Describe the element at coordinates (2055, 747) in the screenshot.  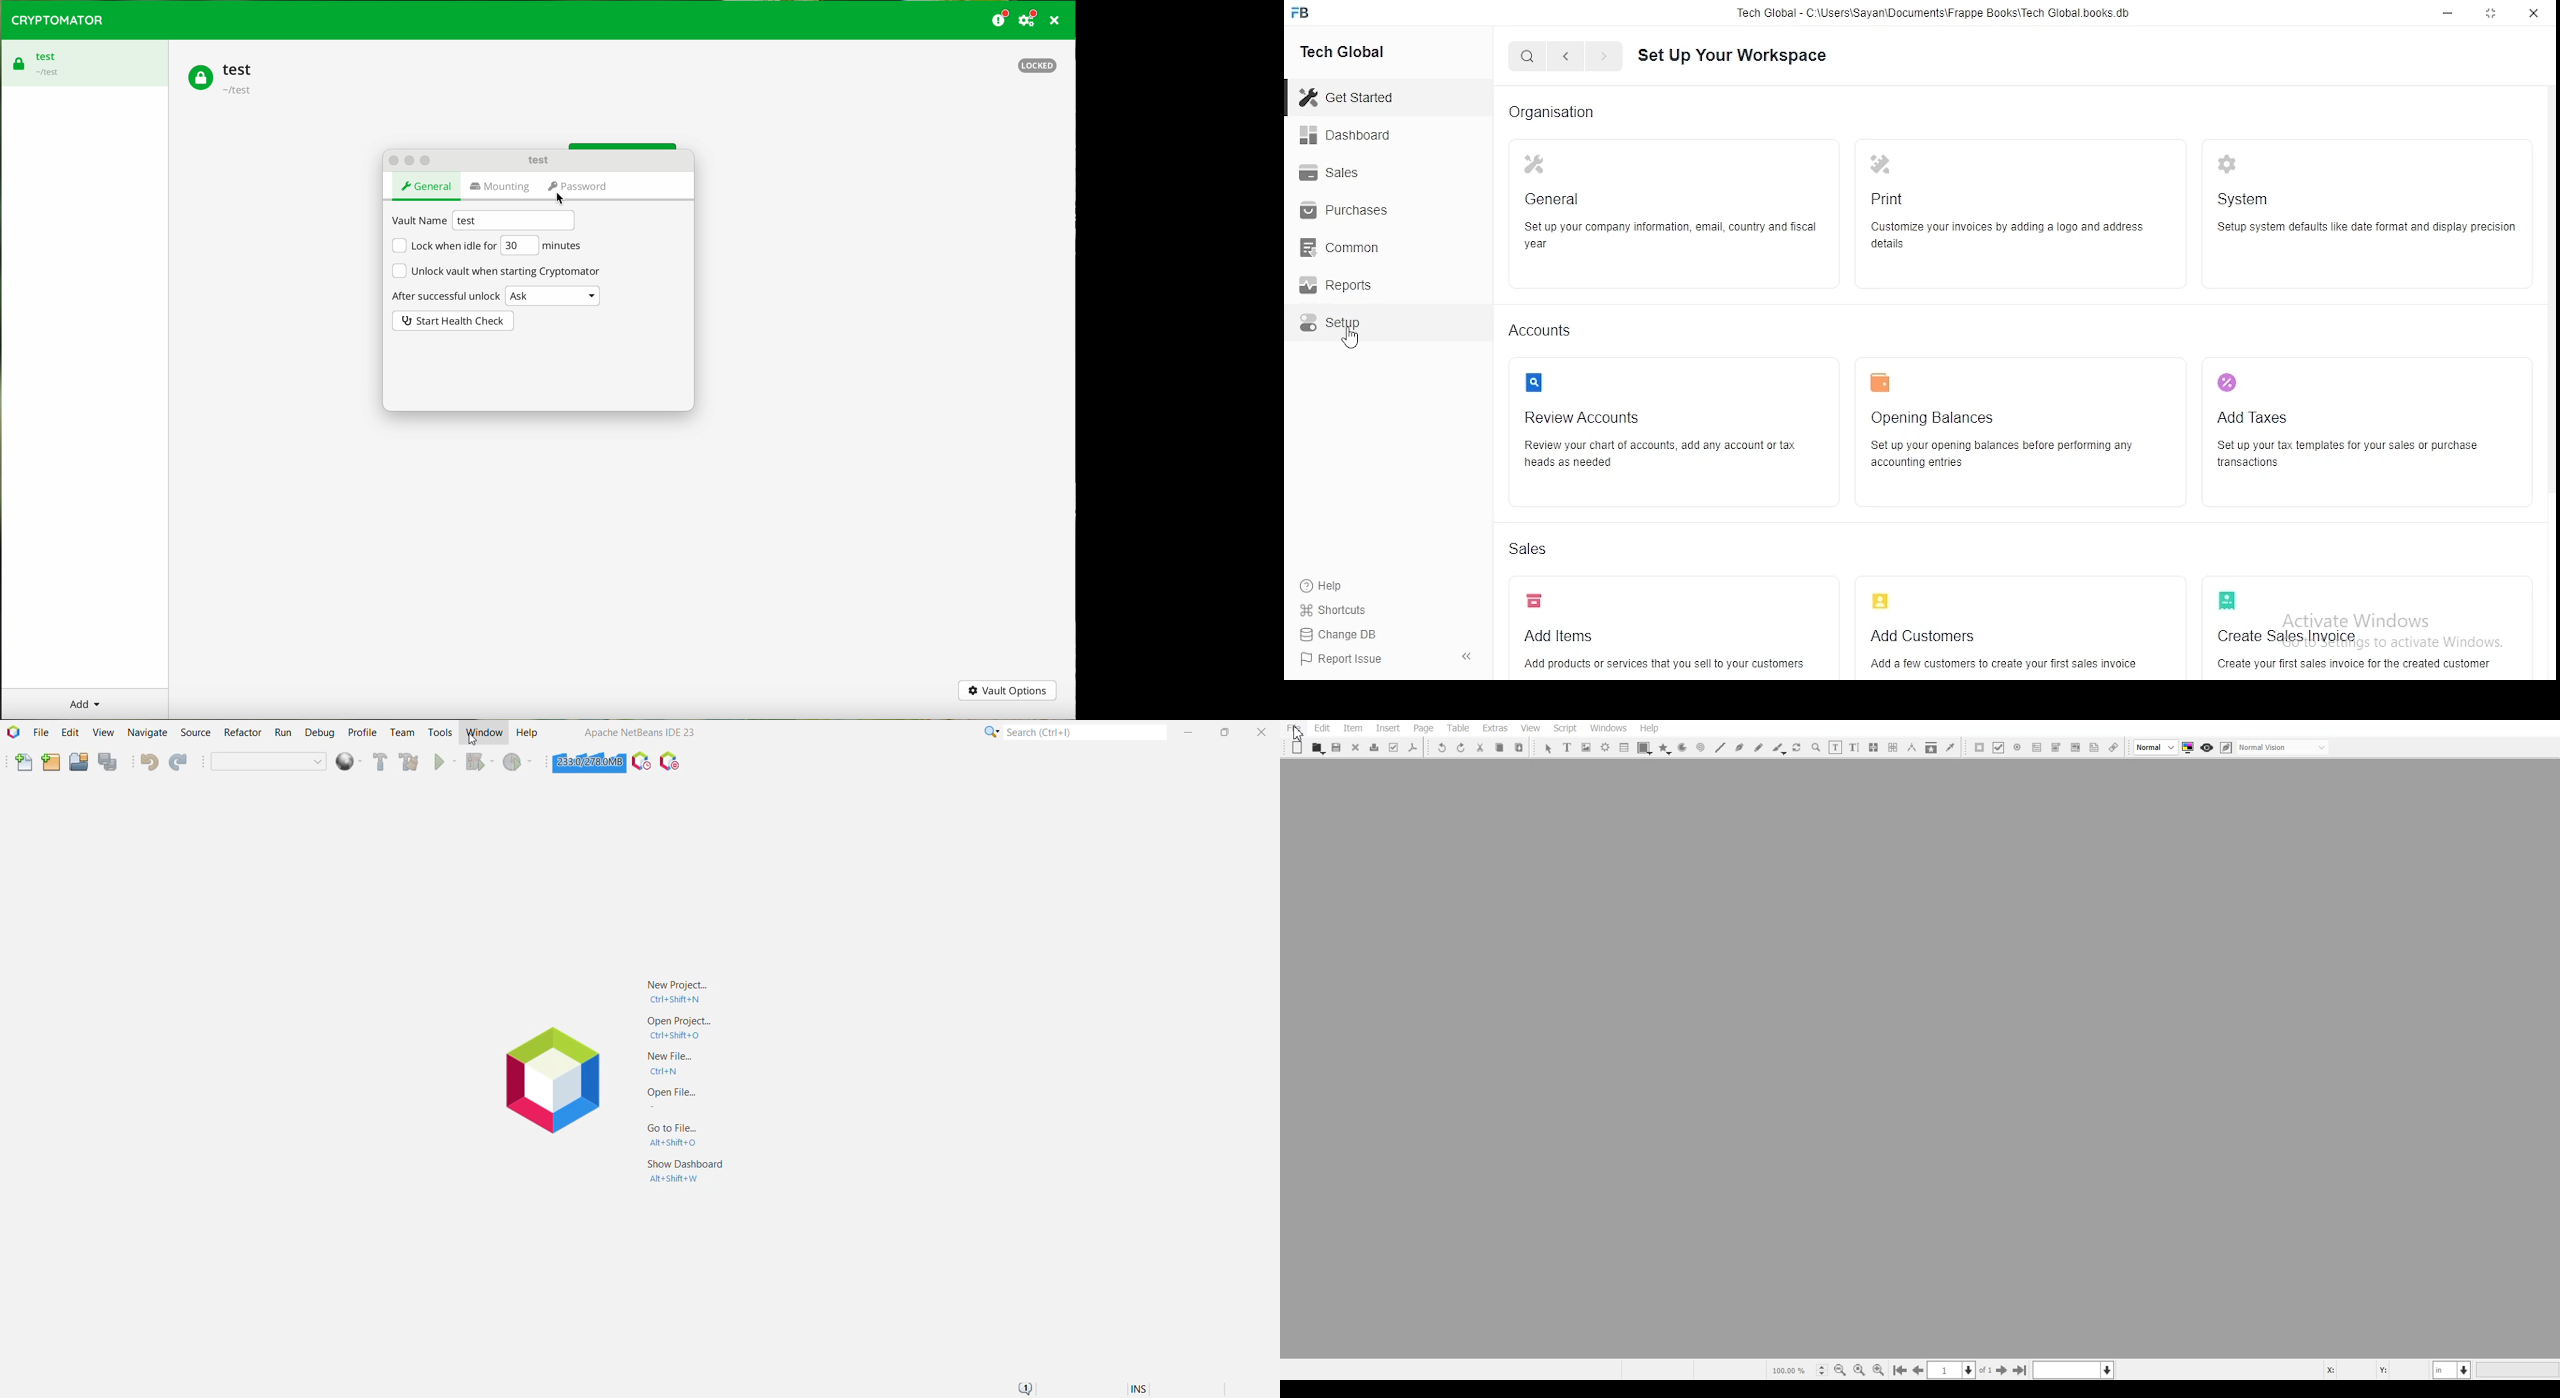
I see `PDF Combo Box` at that location.